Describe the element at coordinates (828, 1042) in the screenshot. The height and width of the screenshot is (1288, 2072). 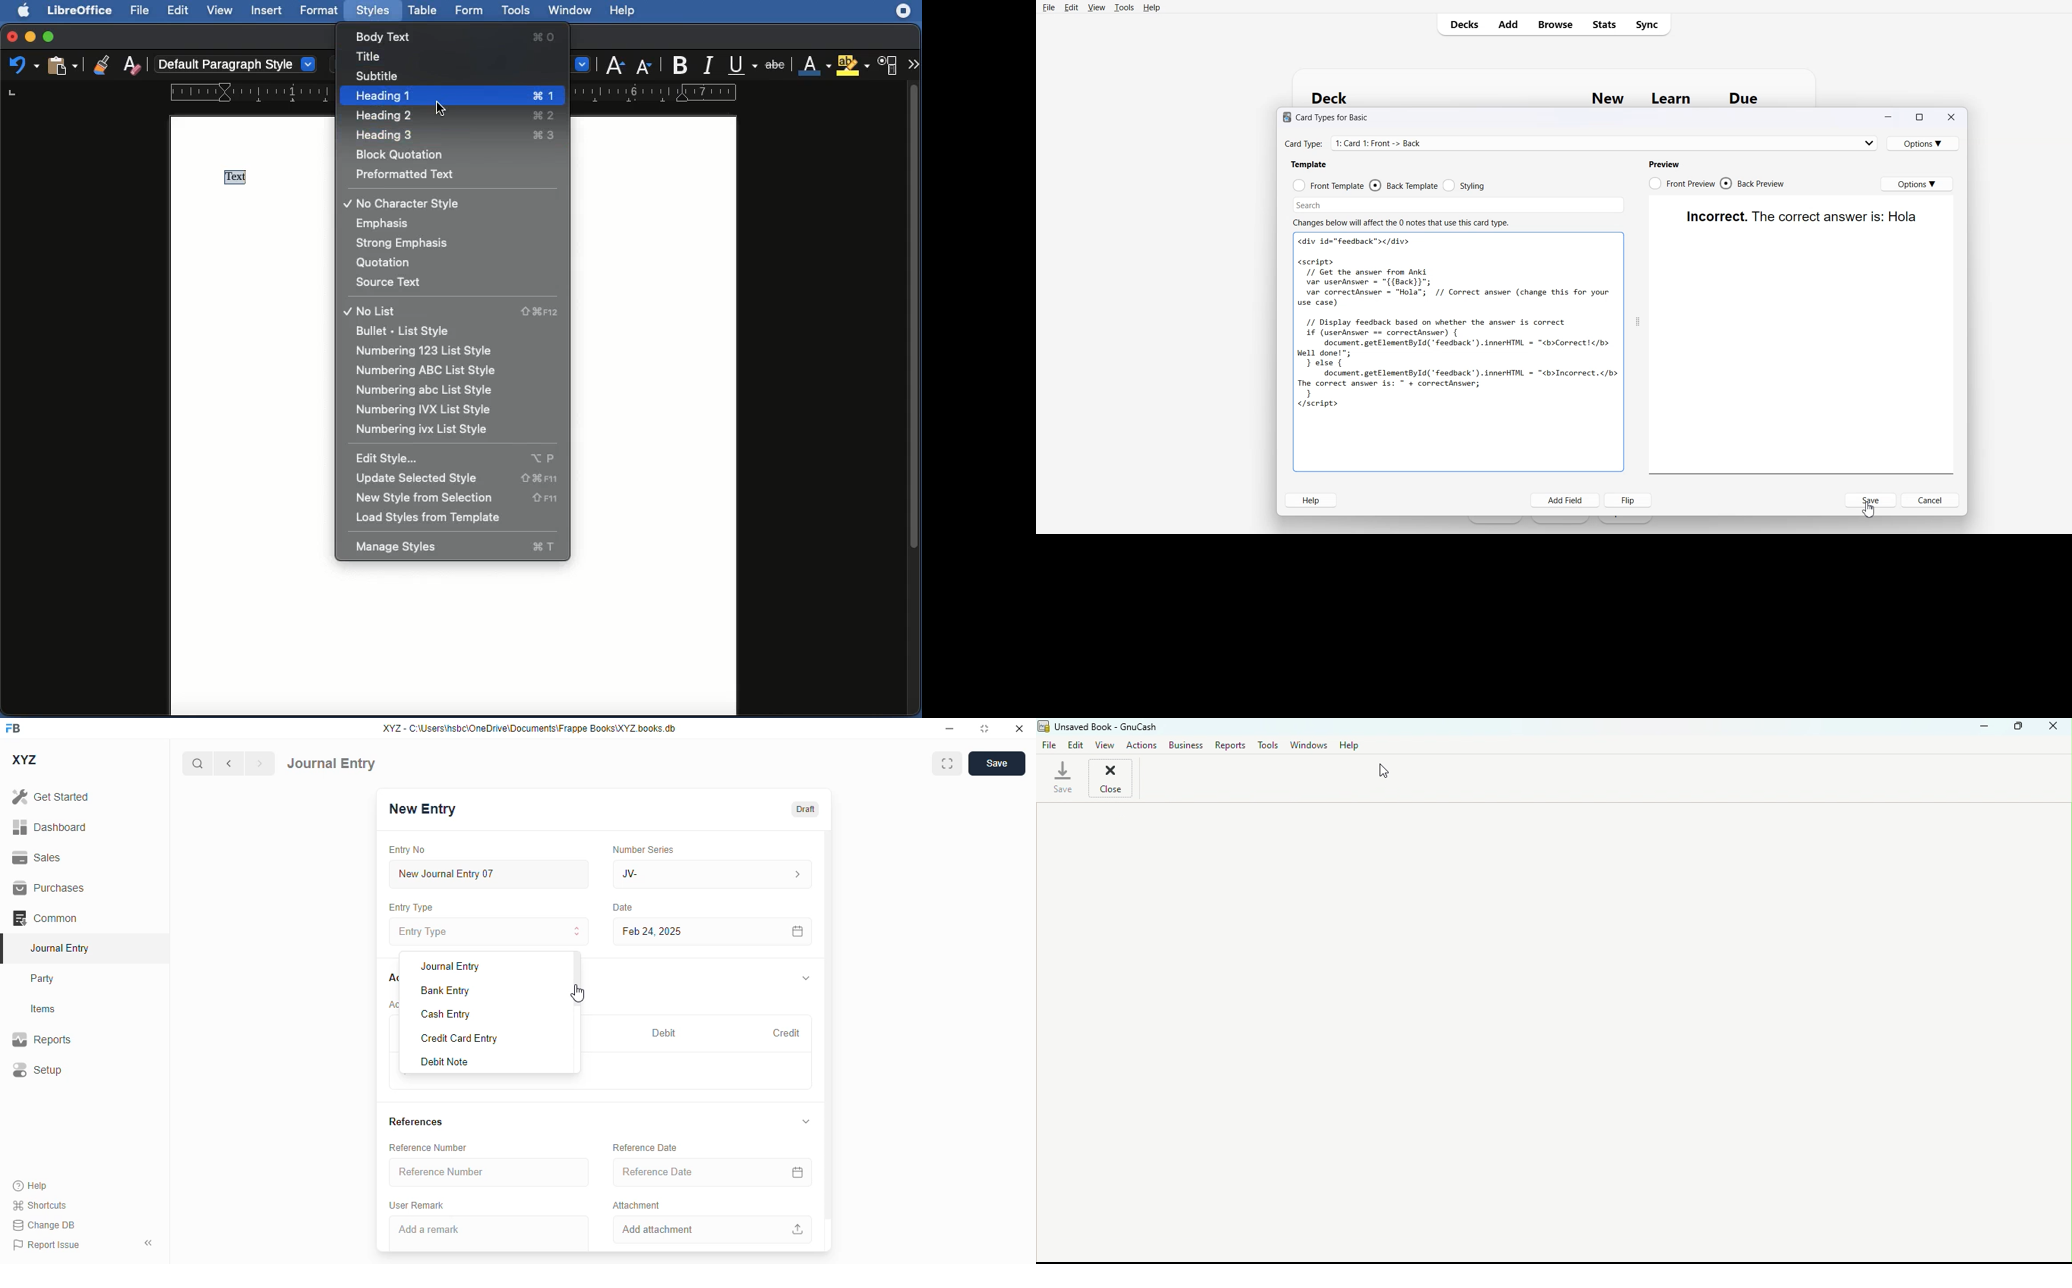
I see `vertical scroll bar` at that location.